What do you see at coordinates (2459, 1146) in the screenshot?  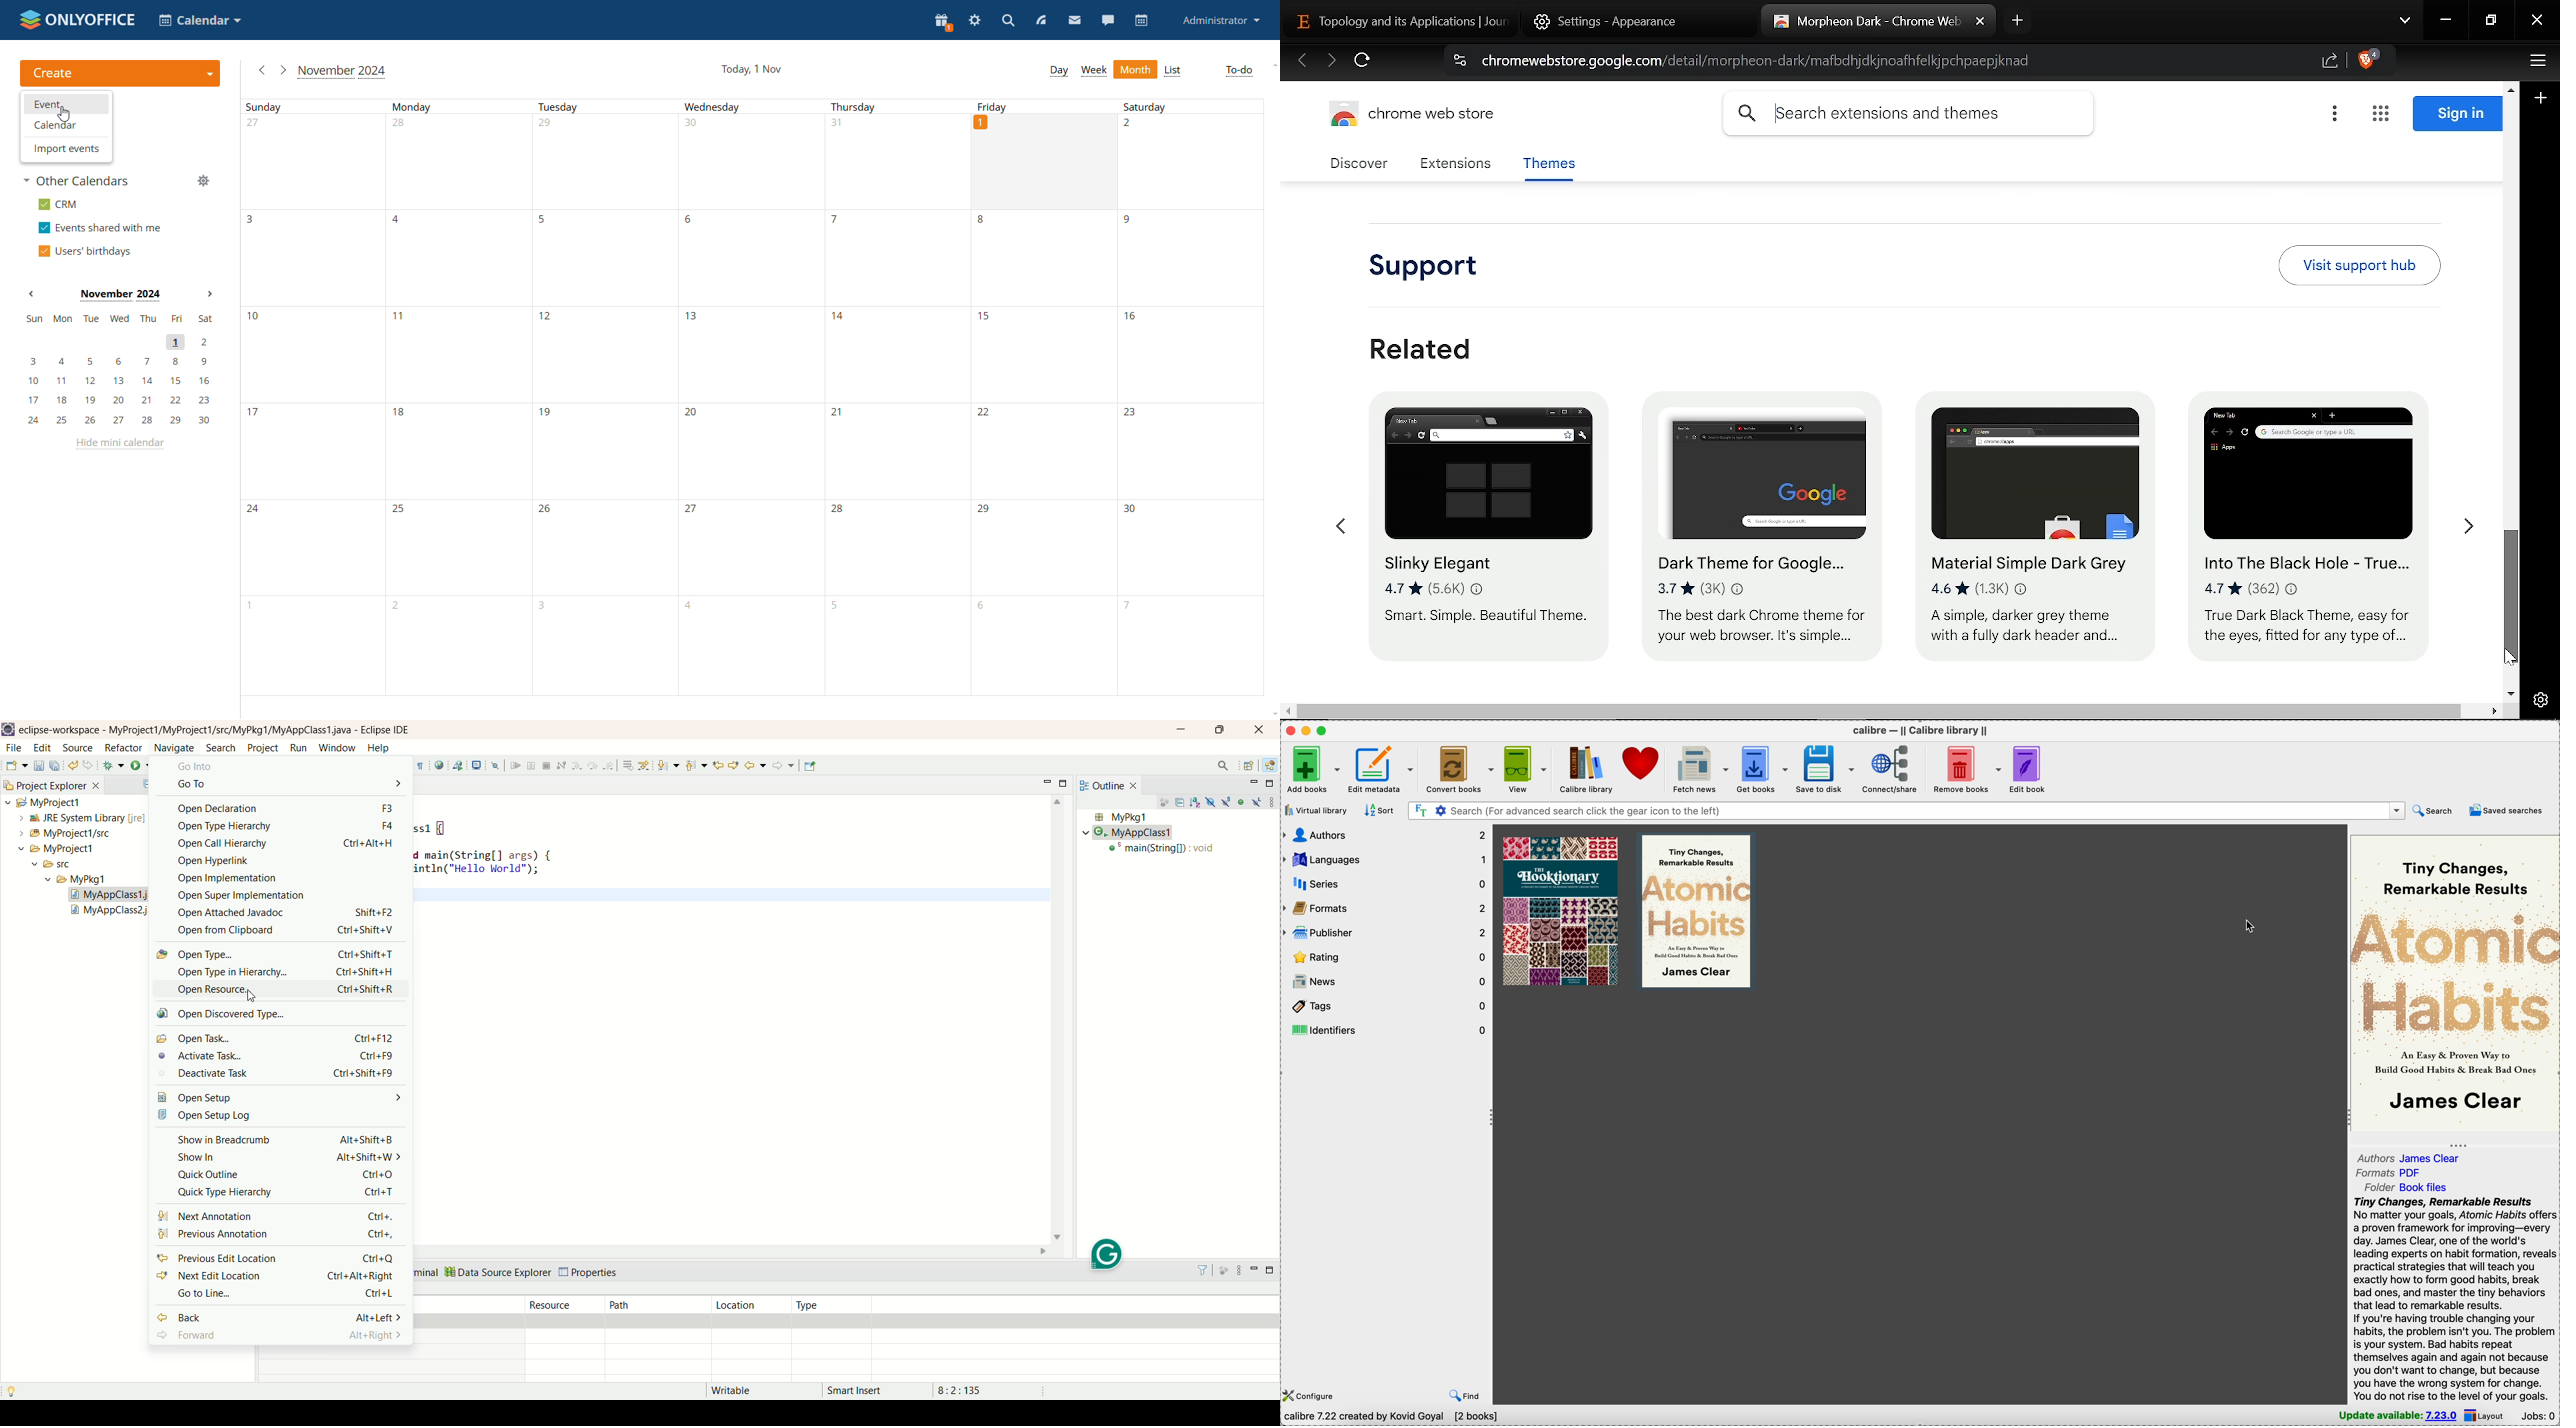 I see `toggle expand/contract` at bounding box center [2459, 1146].